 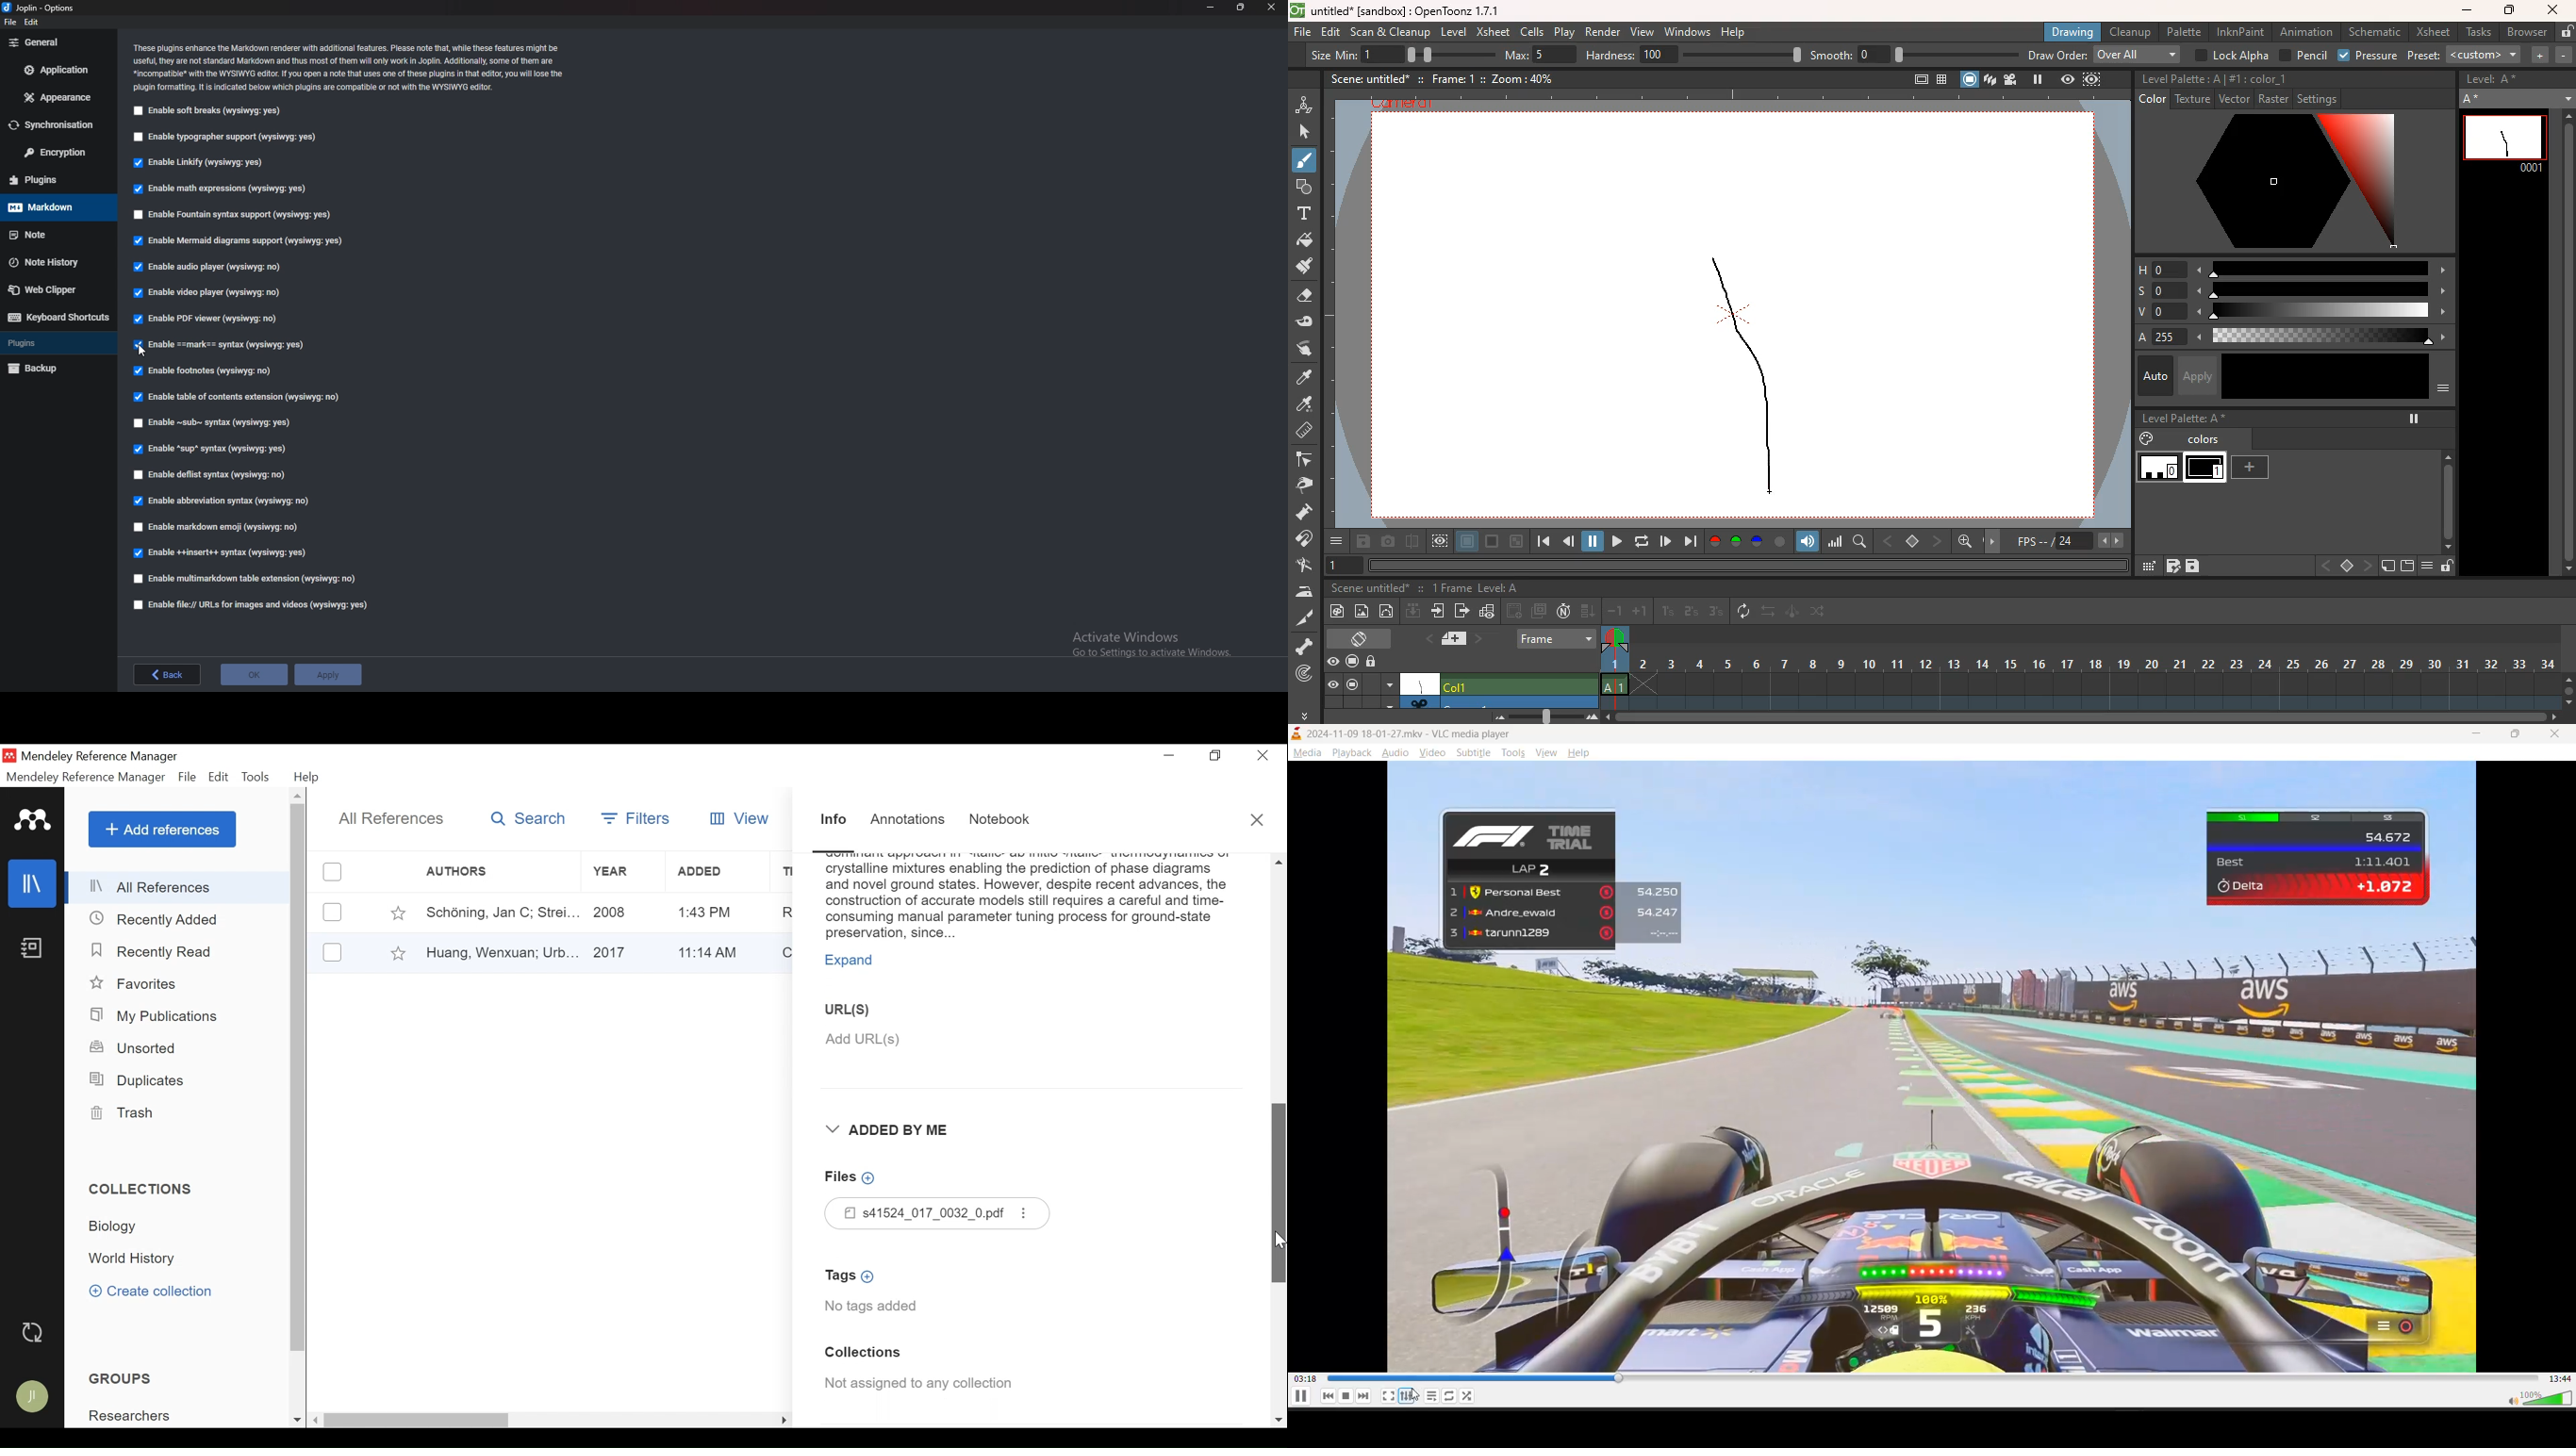 I want to click on view, so click(x=1546, y=751).